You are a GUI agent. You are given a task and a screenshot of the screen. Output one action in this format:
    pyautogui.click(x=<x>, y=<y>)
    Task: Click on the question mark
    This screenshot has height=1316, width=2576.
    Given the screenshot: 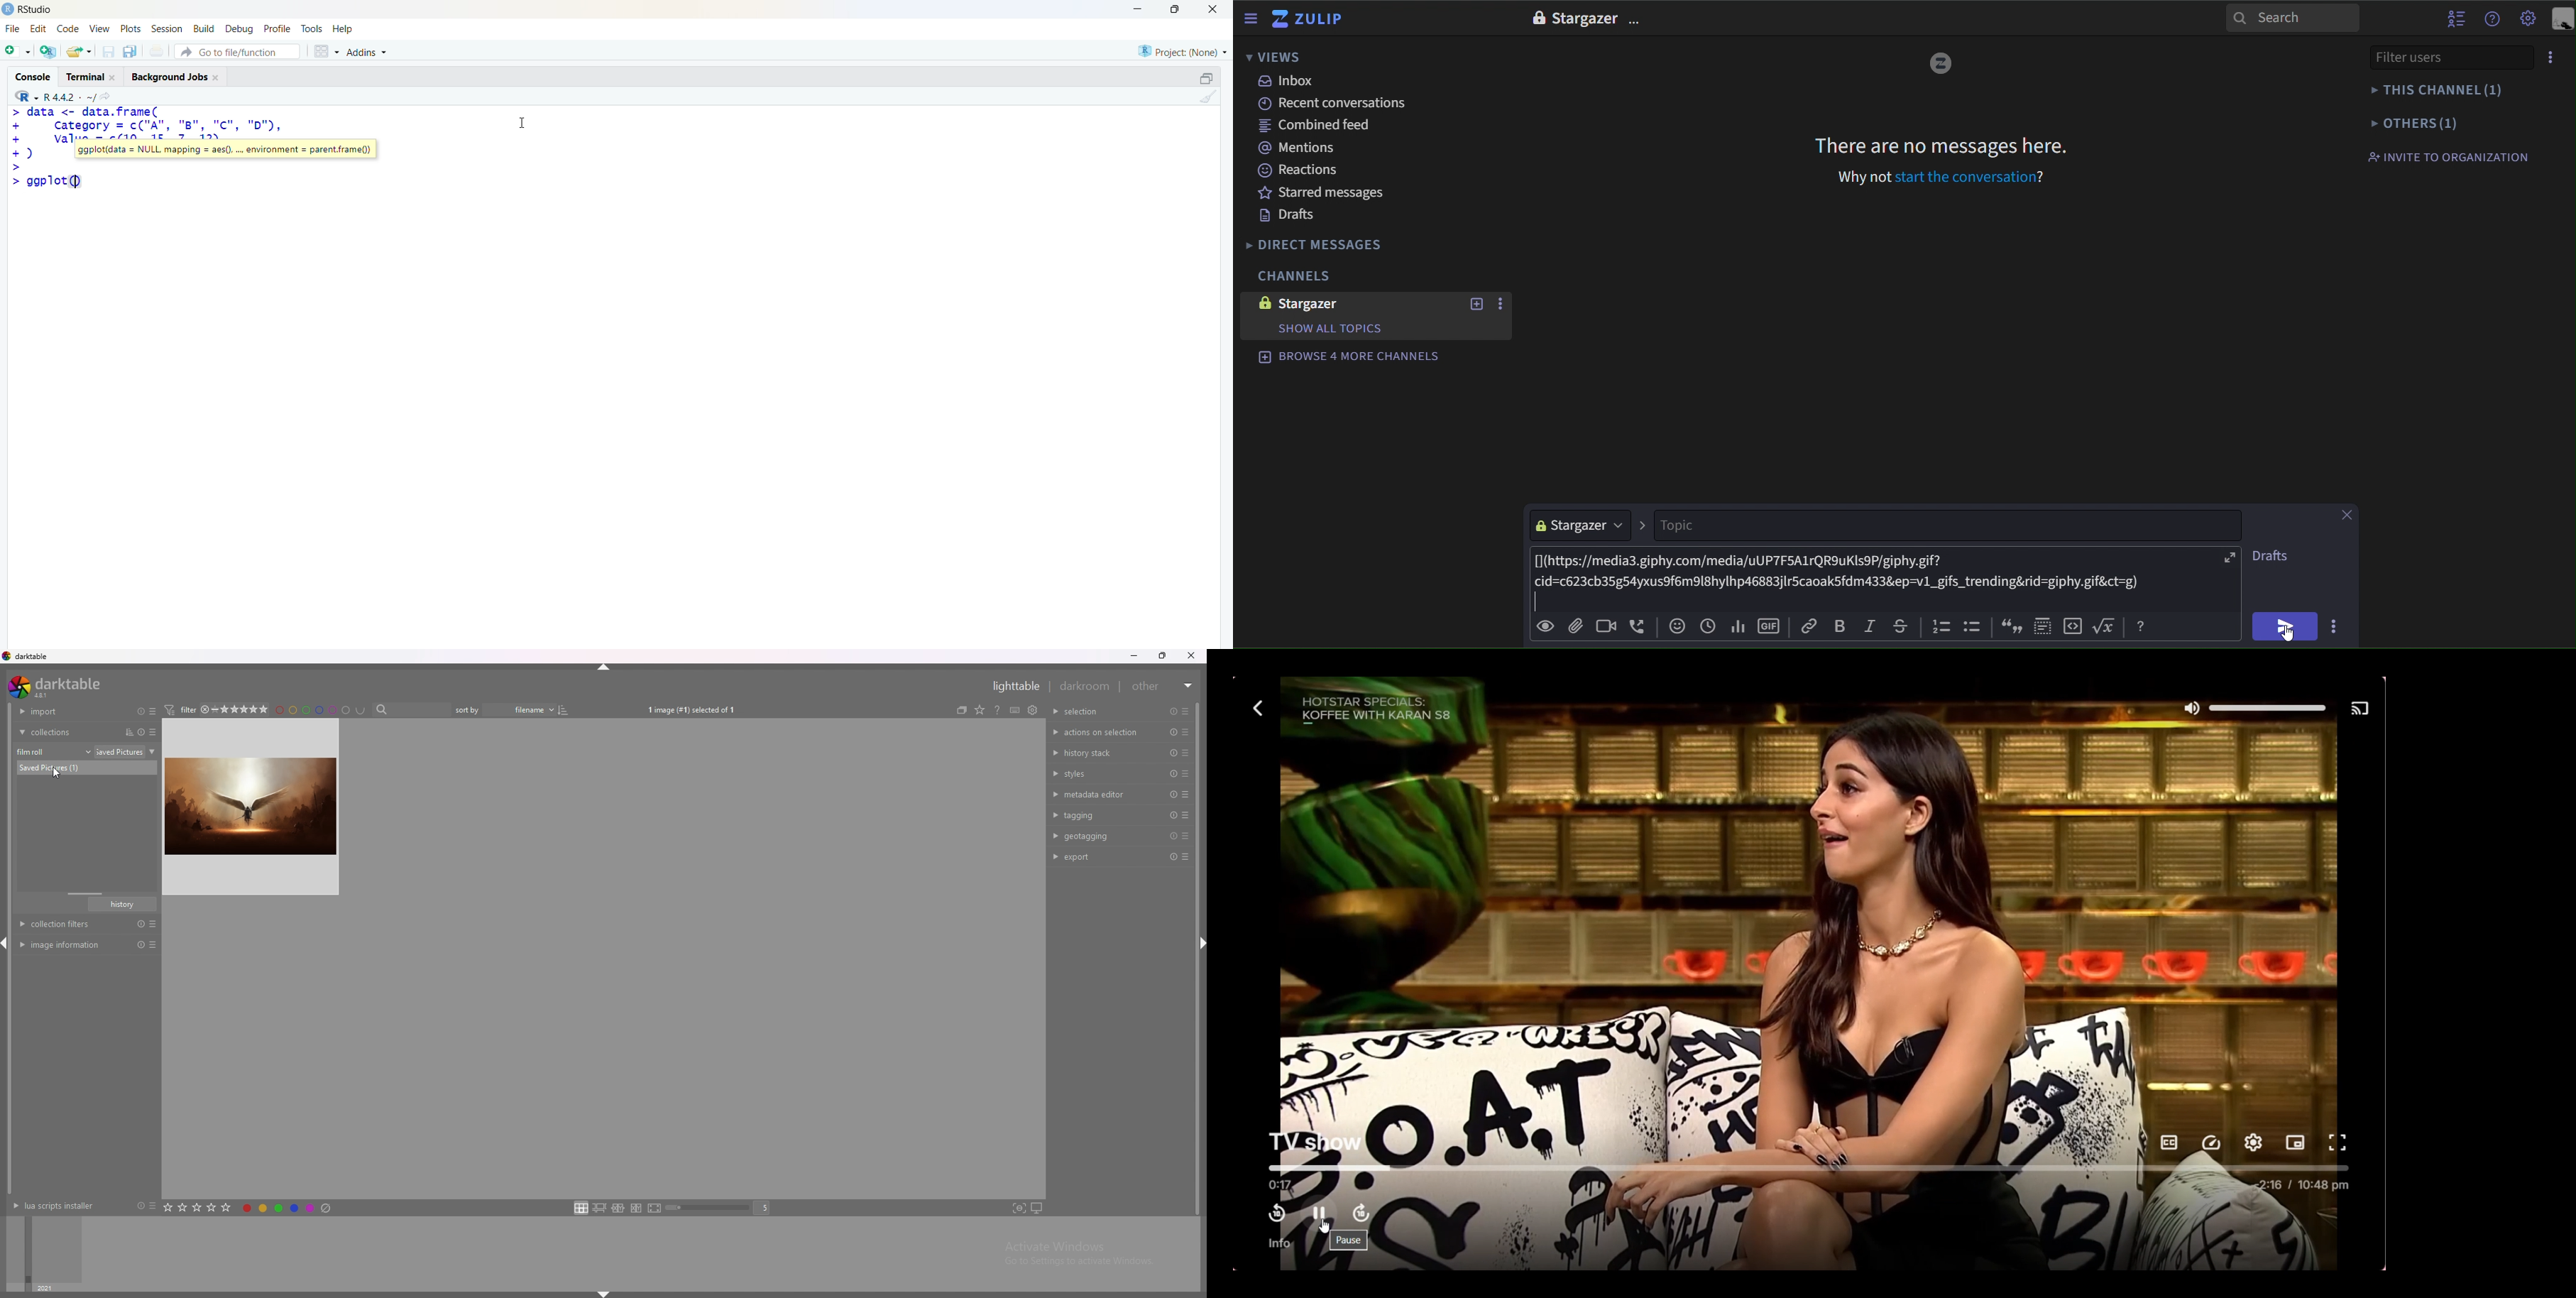 What is the action you would take?
    pyautogui.click(x=2045, y=175)
    